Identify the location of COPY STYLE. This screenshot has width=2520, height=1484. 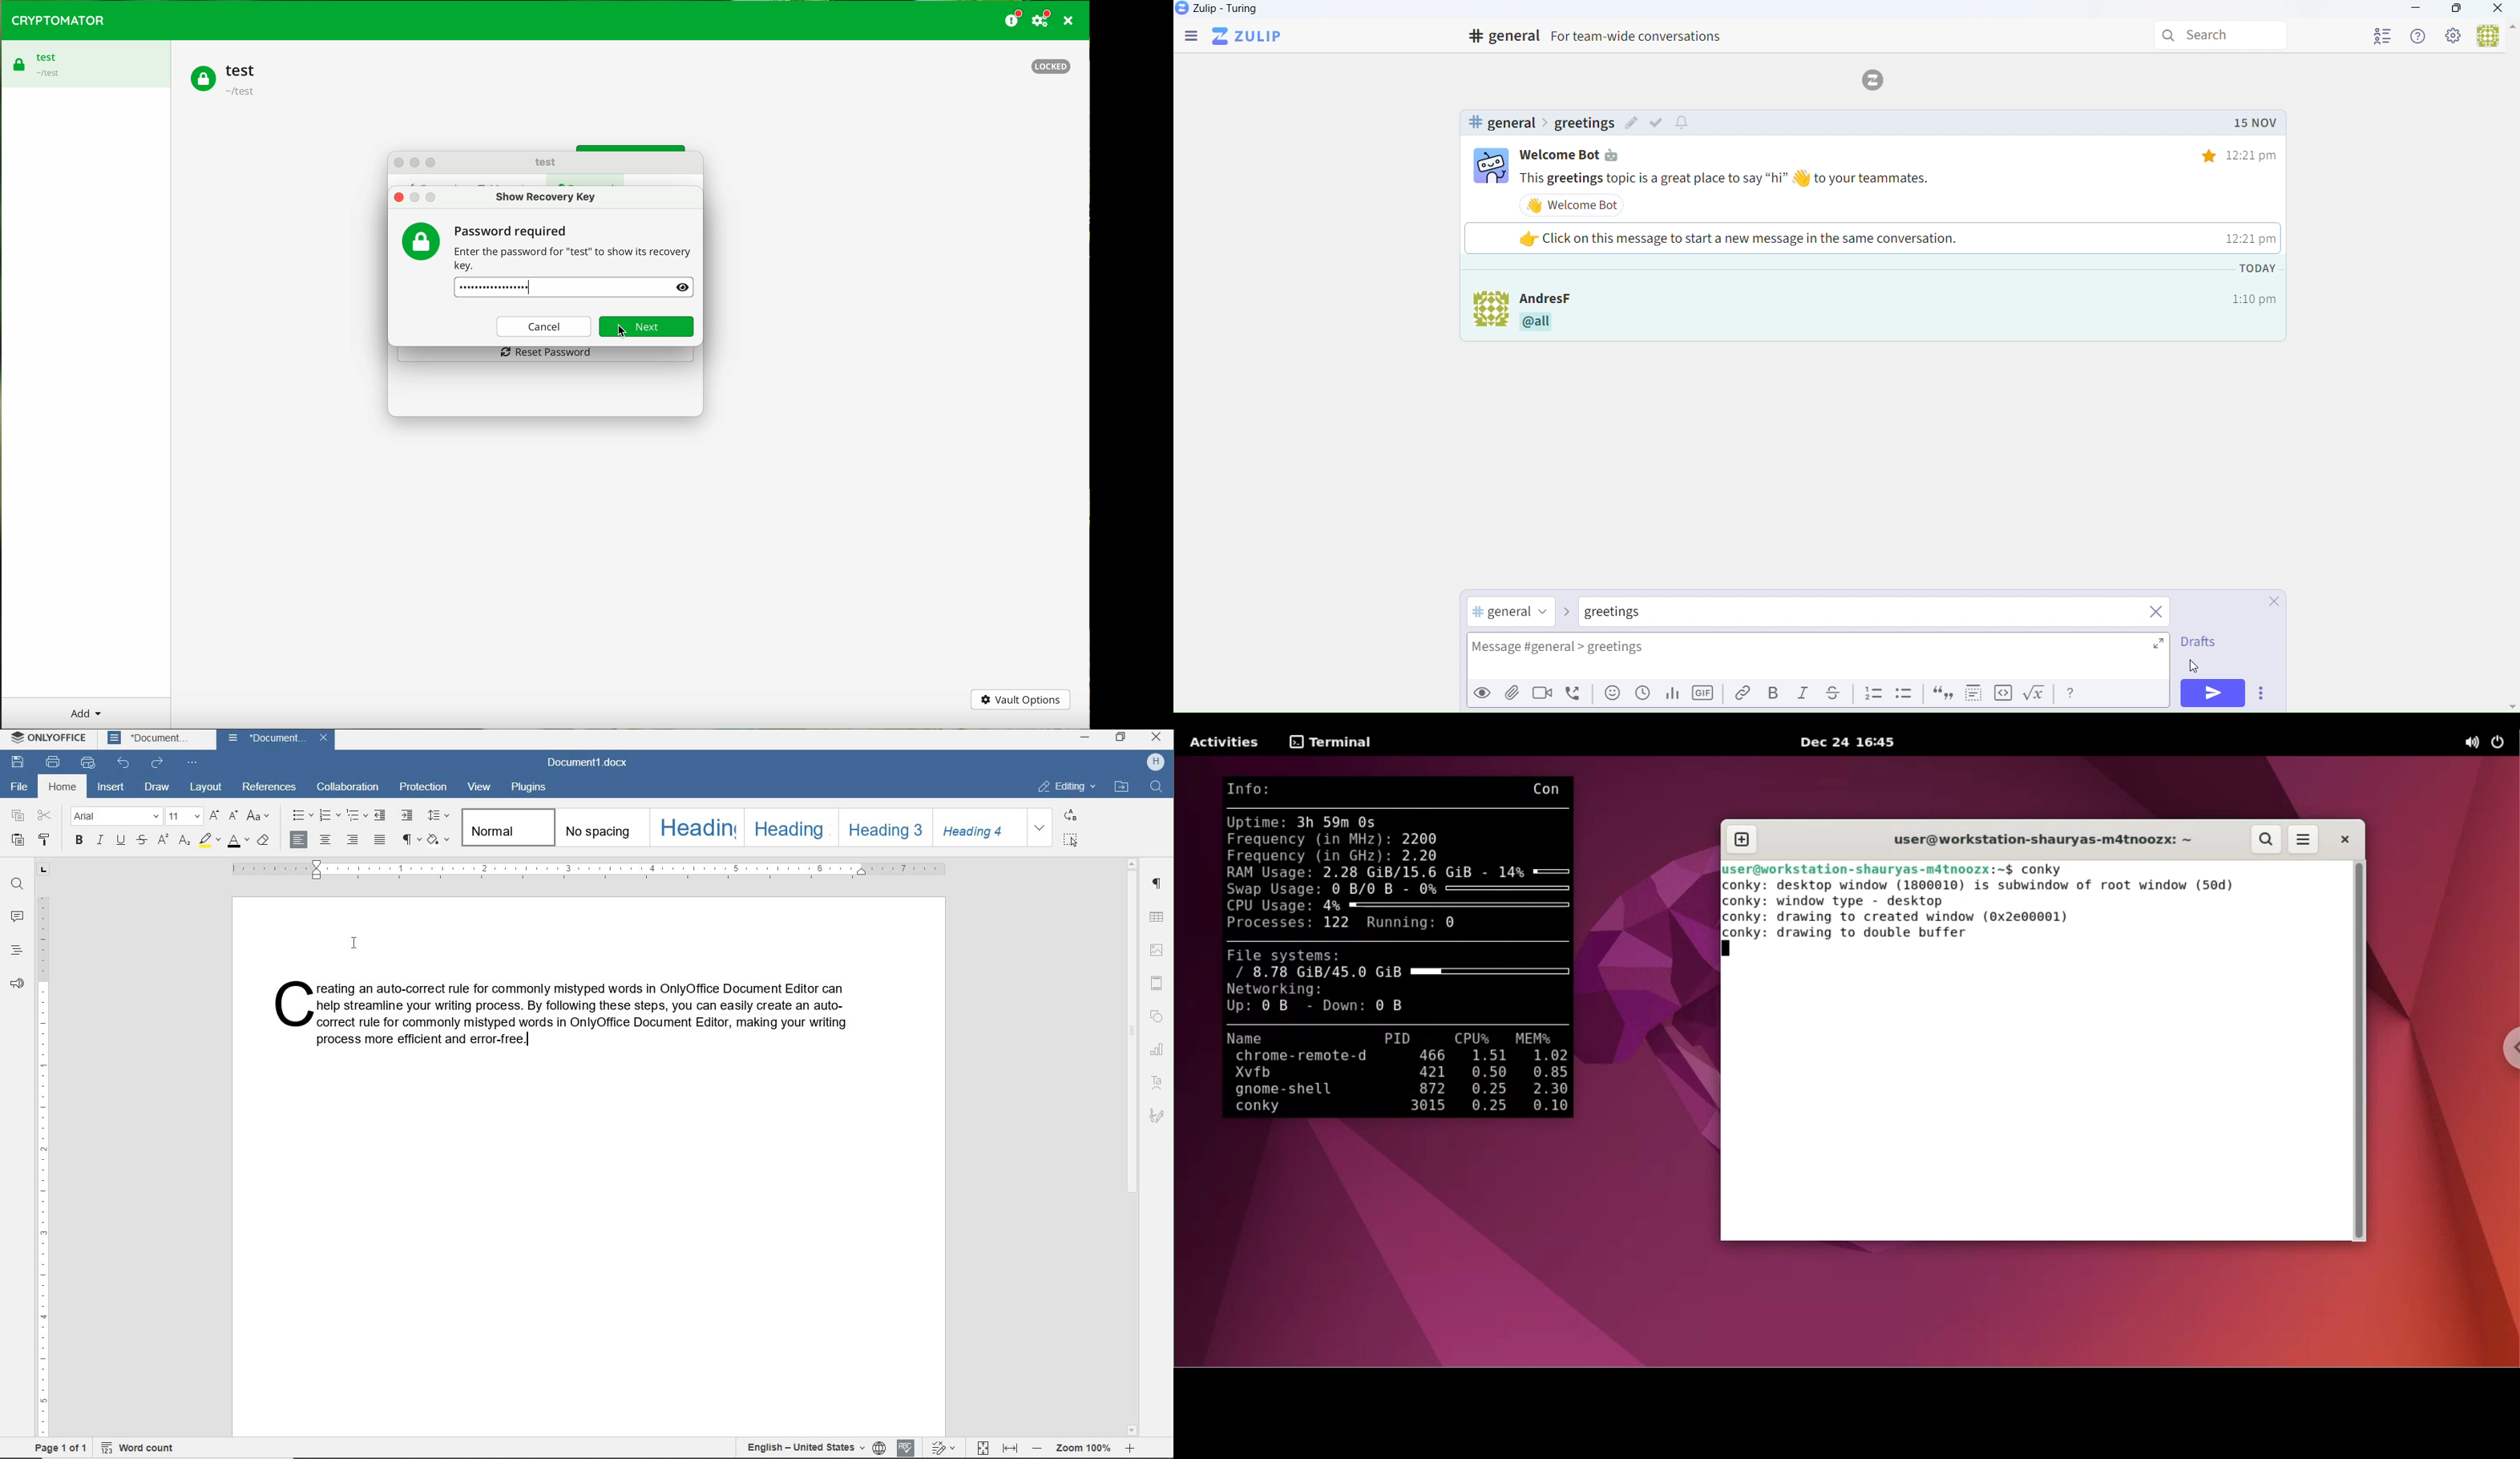
(46, 839).